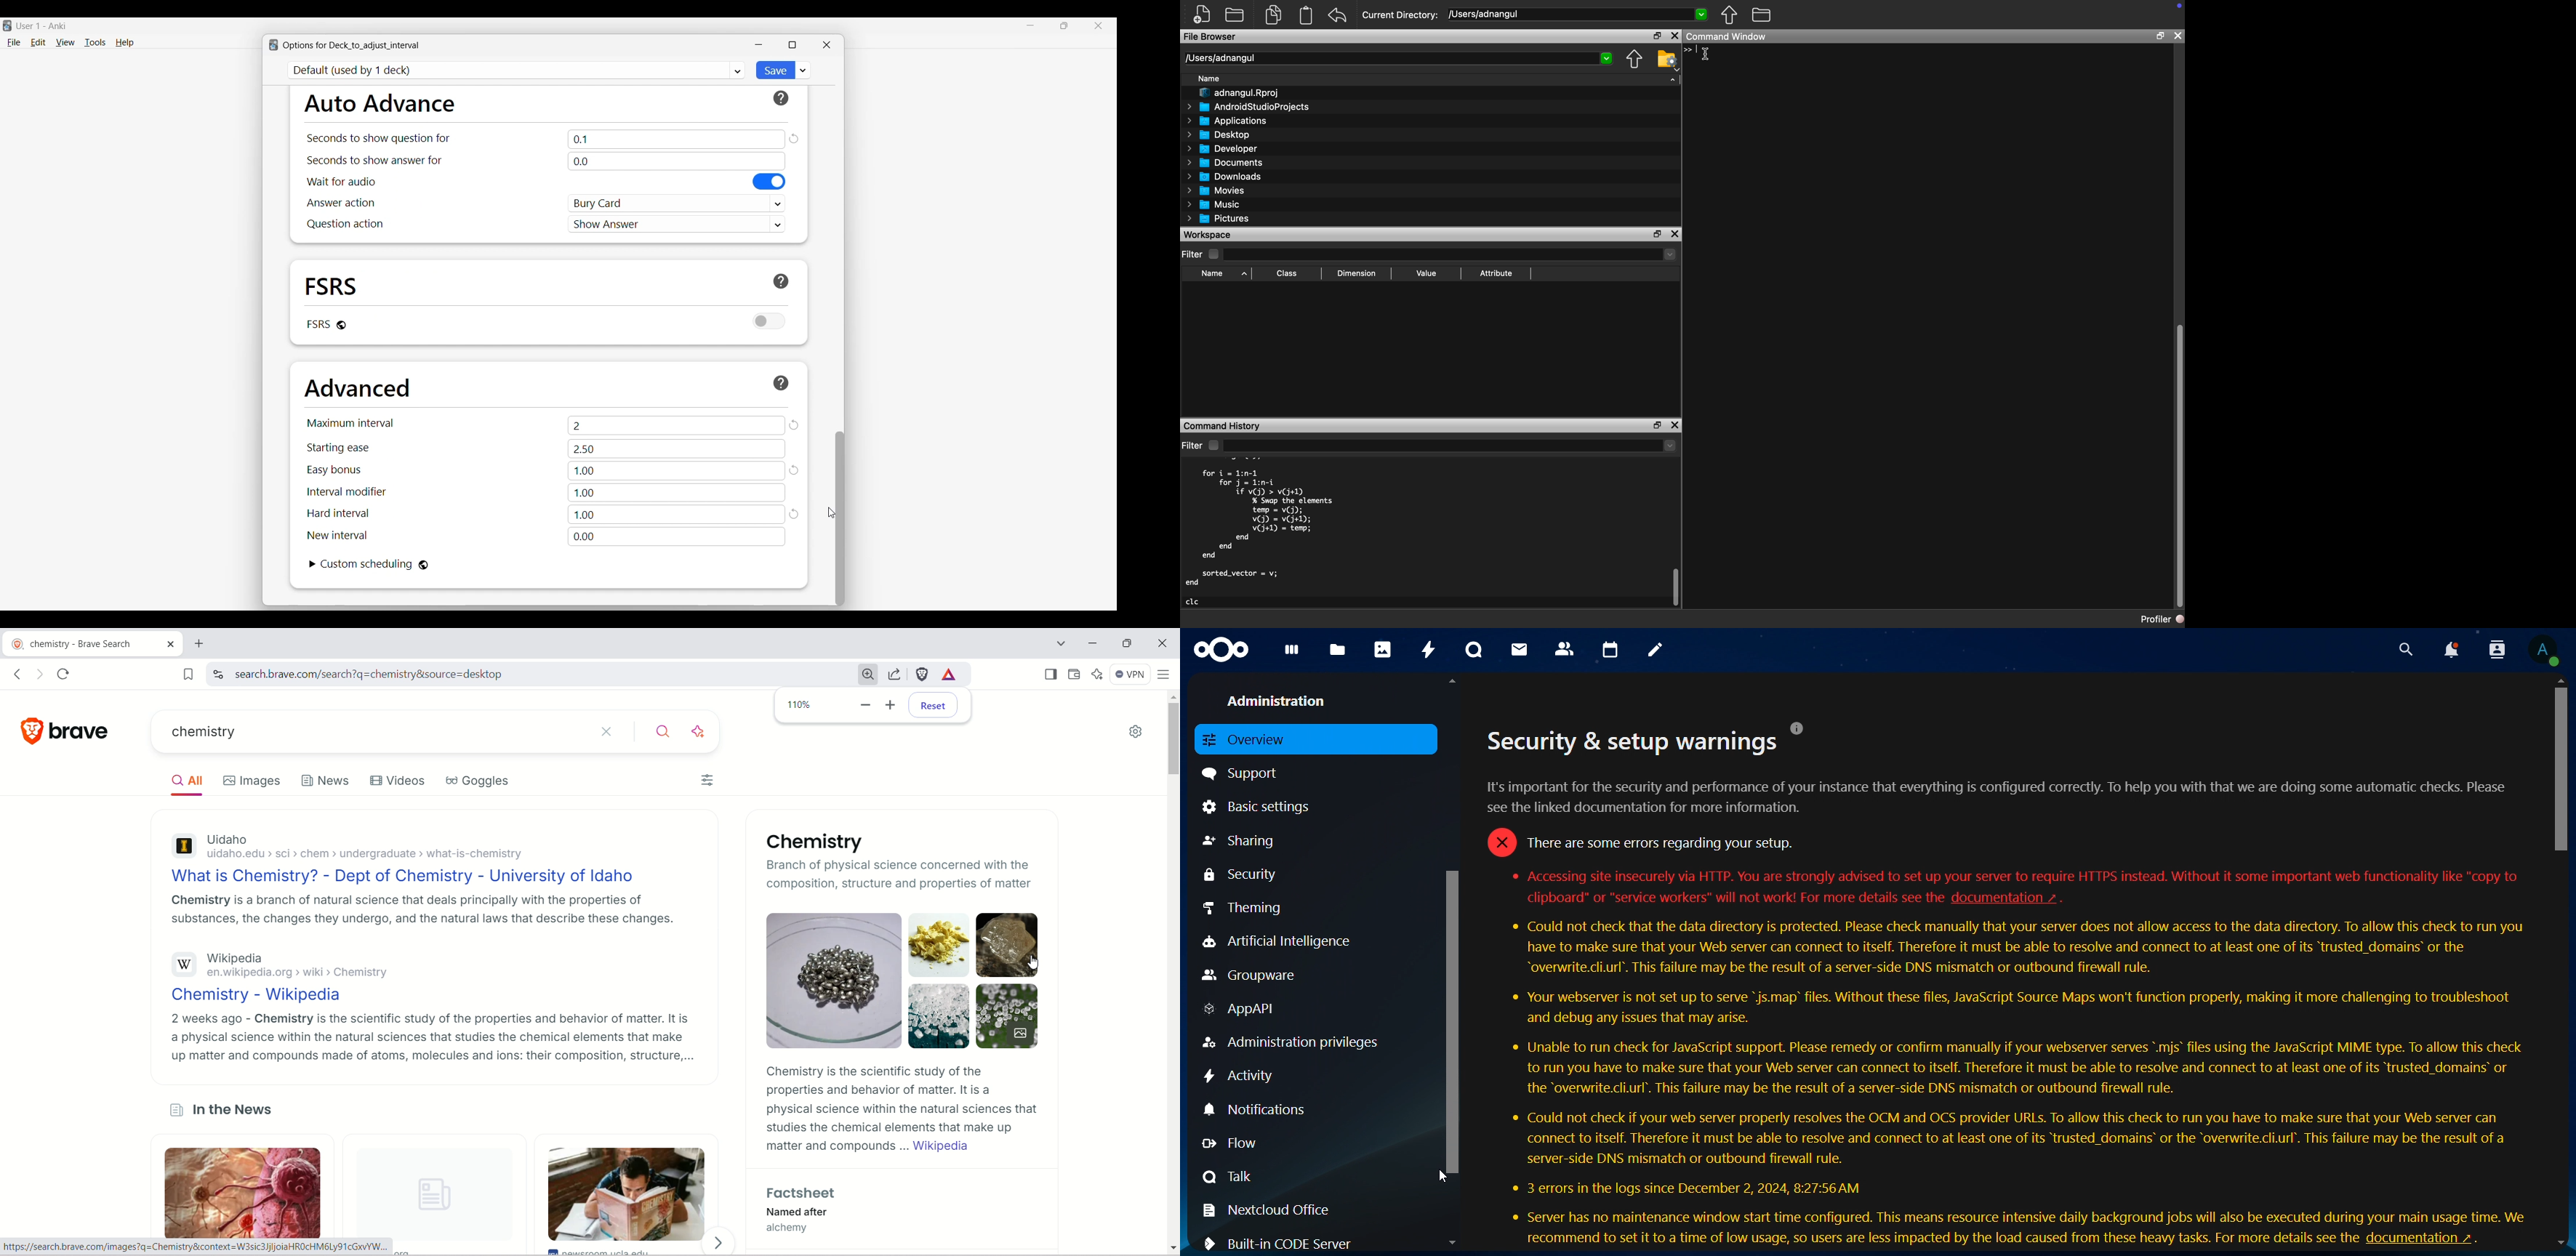 The height and width of the screenshot is (1260, 2576). Describe the element at coordinates (1225, 163) in the screenshot. I see `Documents` at that location.